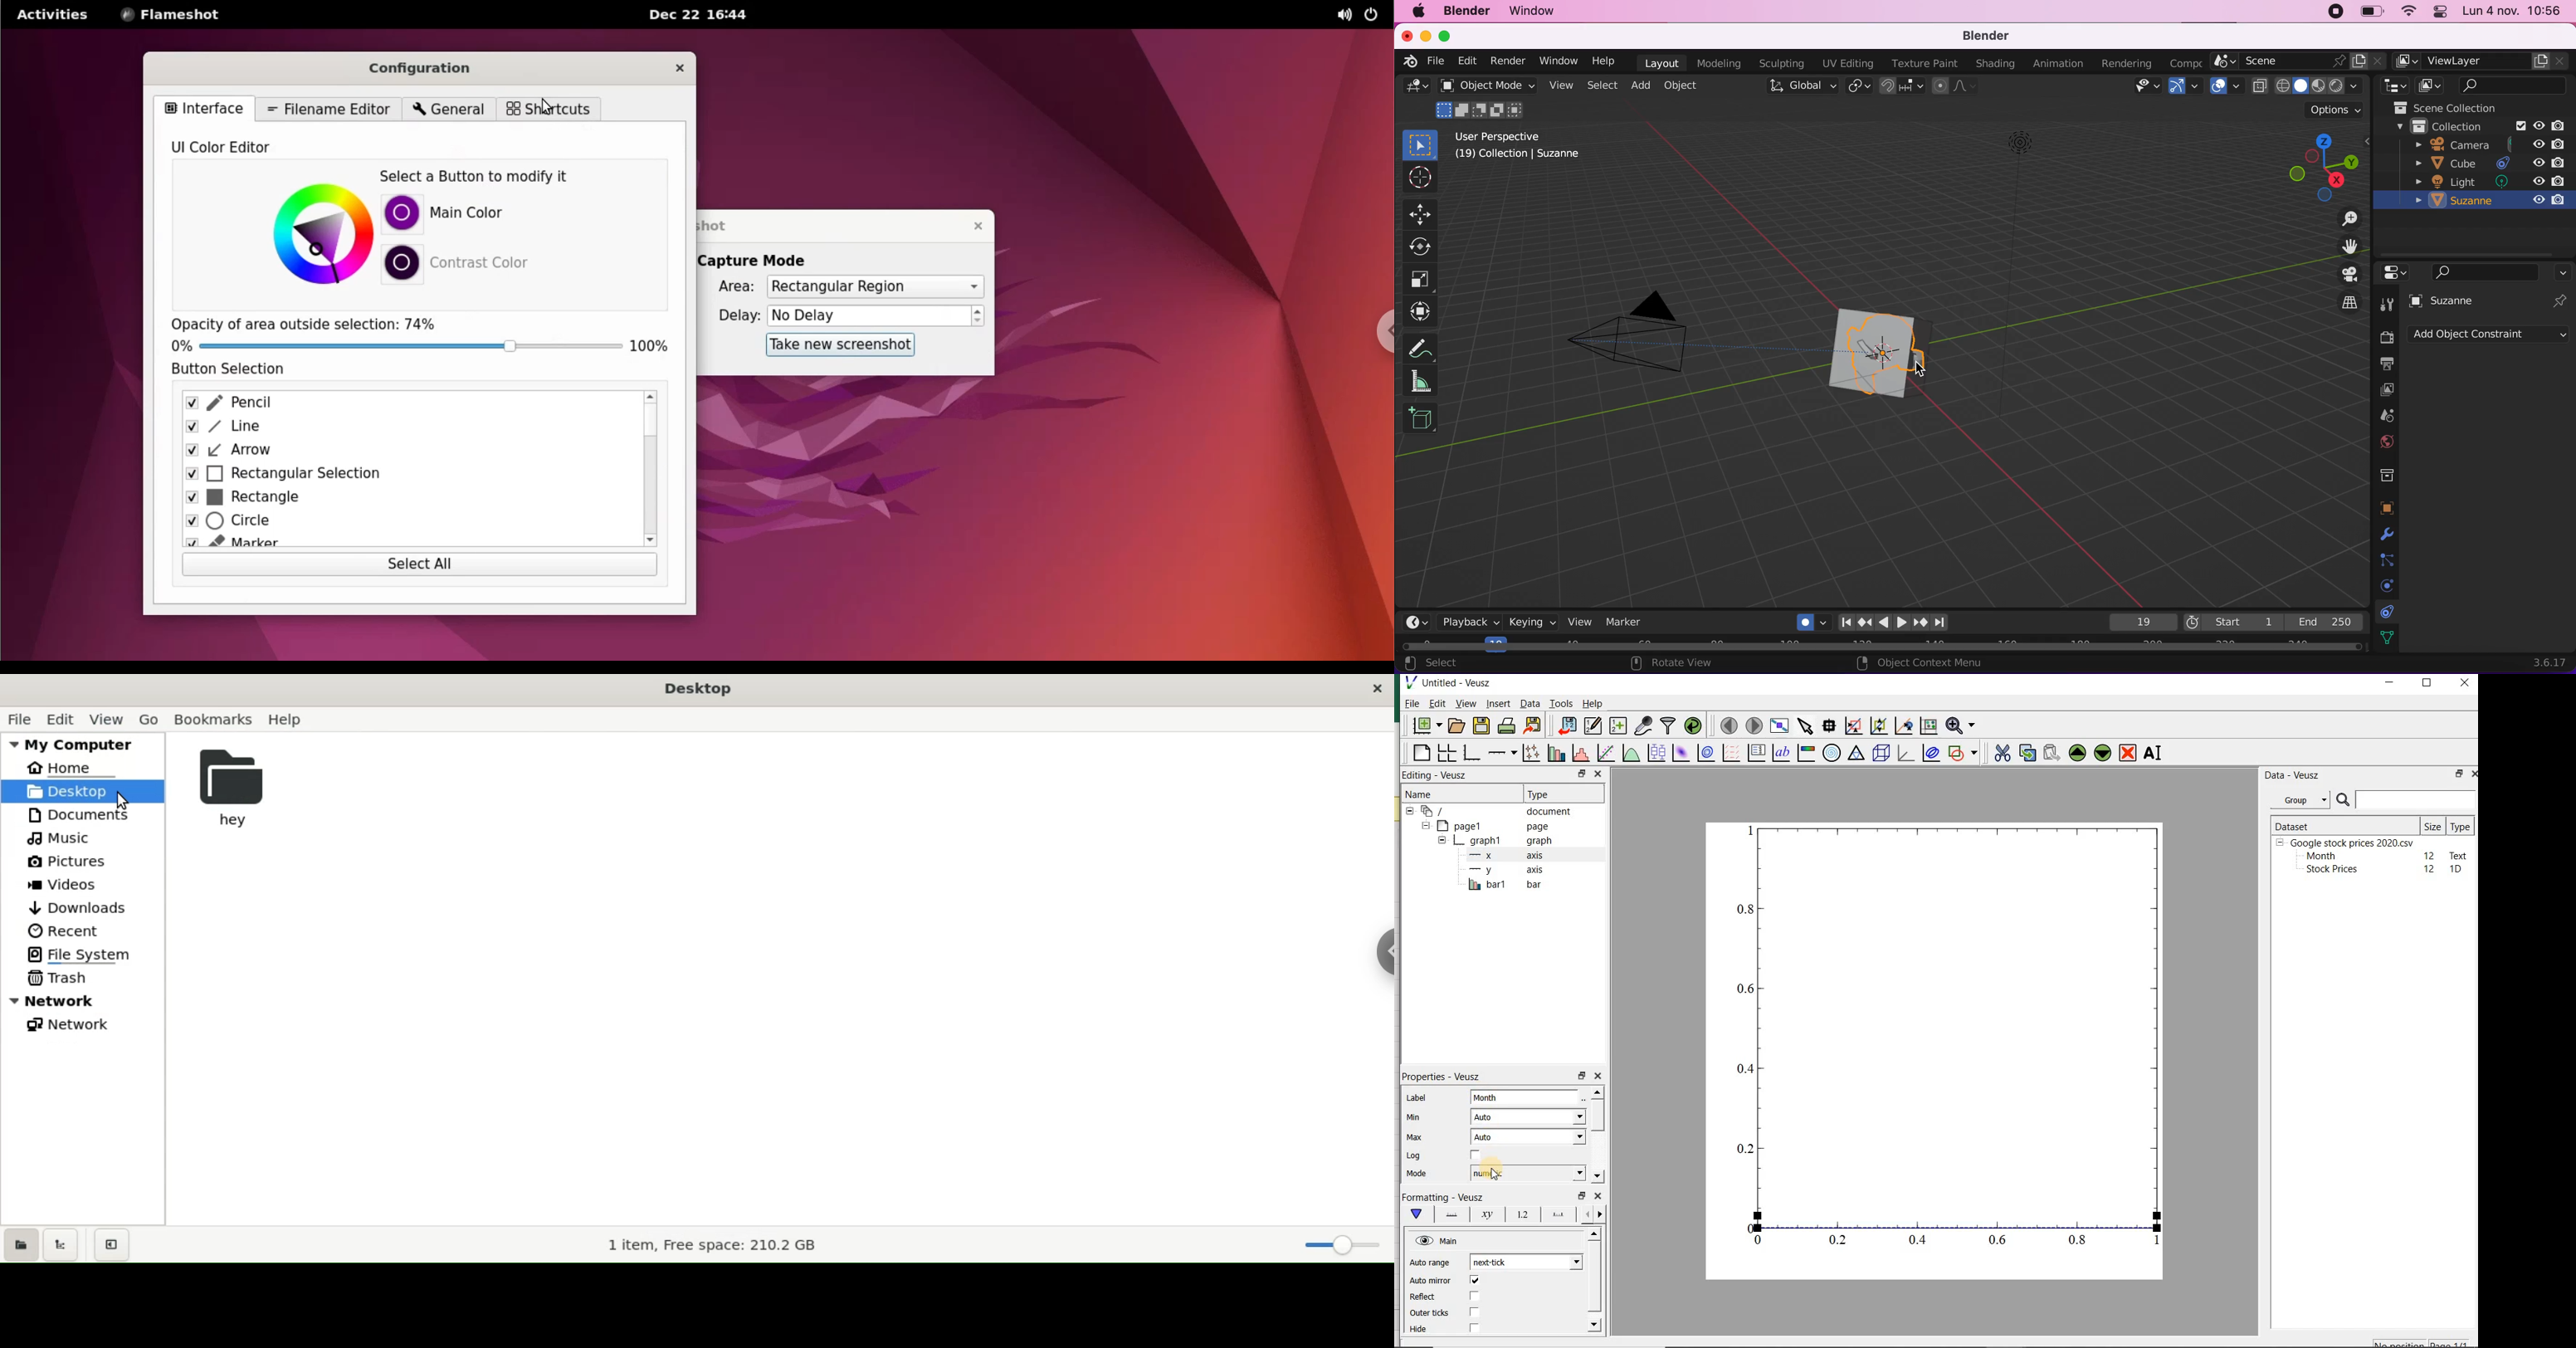 This screenshot has width=2576, height=1372. I want to click on minimize, so click(2391, 684).